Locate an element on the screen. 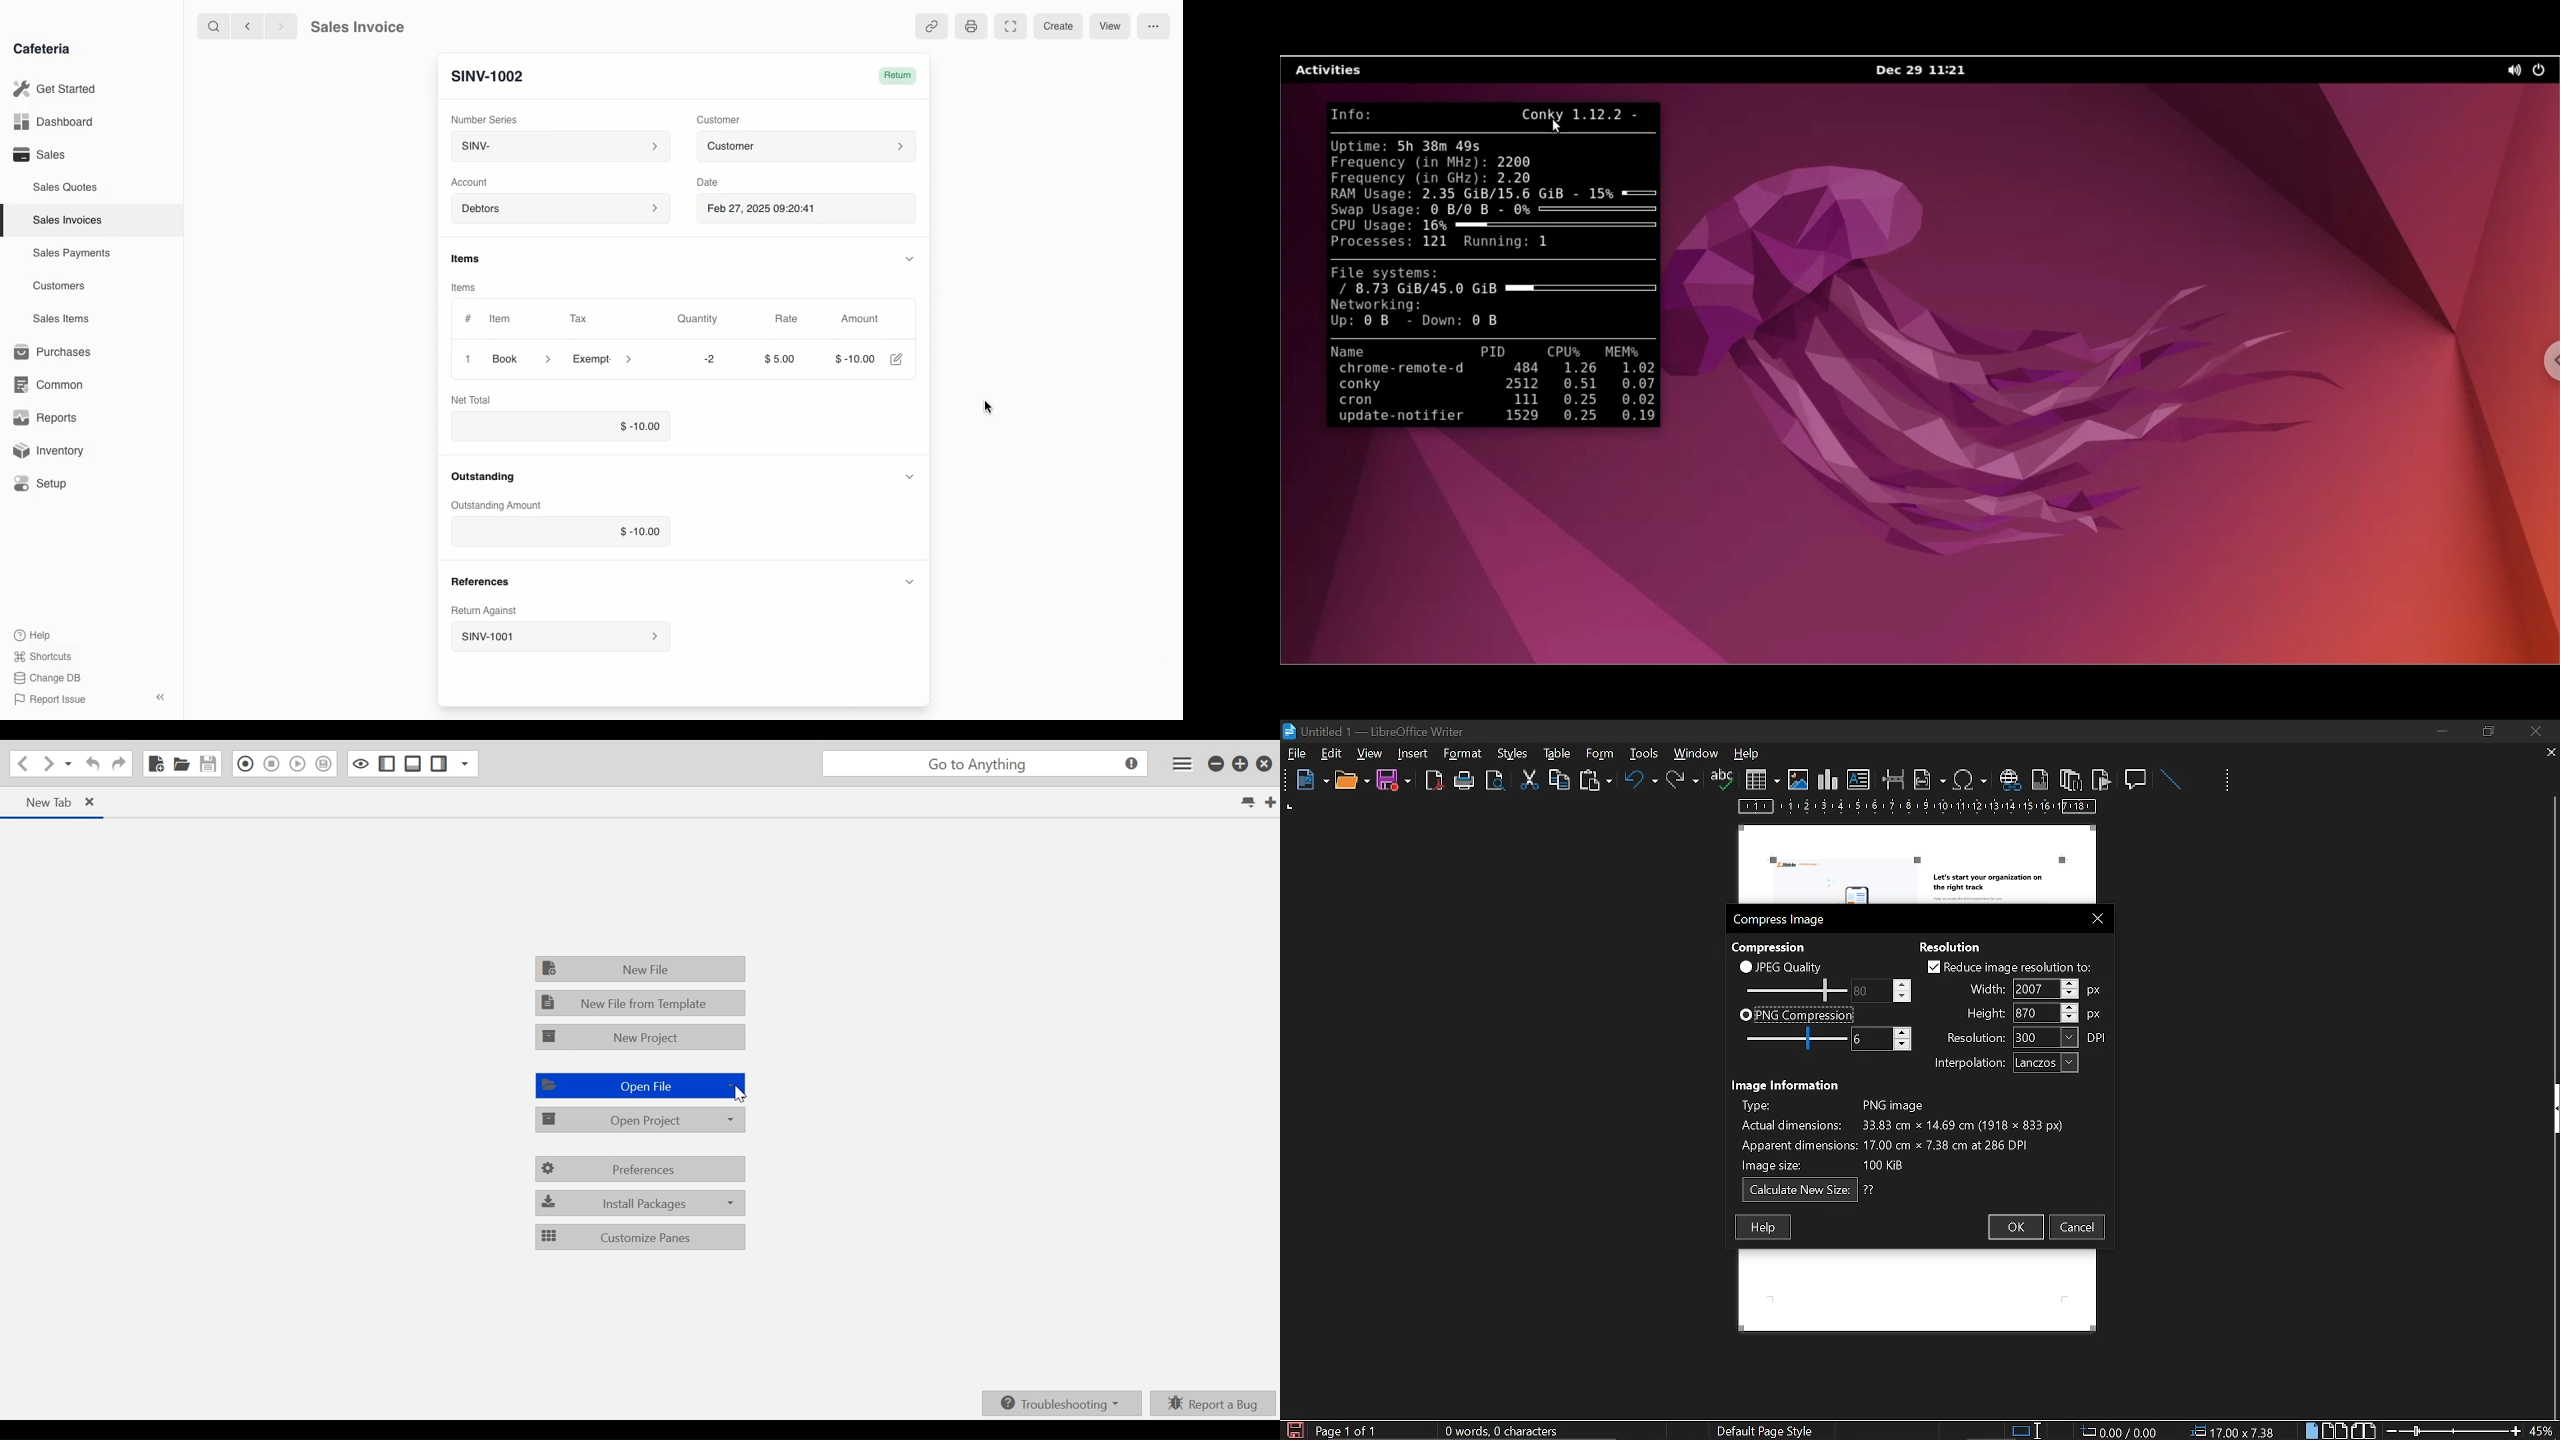 Image resolution: width=2576 pixels, height=1456 pixels. save is located at coordinates (1294, 1429).